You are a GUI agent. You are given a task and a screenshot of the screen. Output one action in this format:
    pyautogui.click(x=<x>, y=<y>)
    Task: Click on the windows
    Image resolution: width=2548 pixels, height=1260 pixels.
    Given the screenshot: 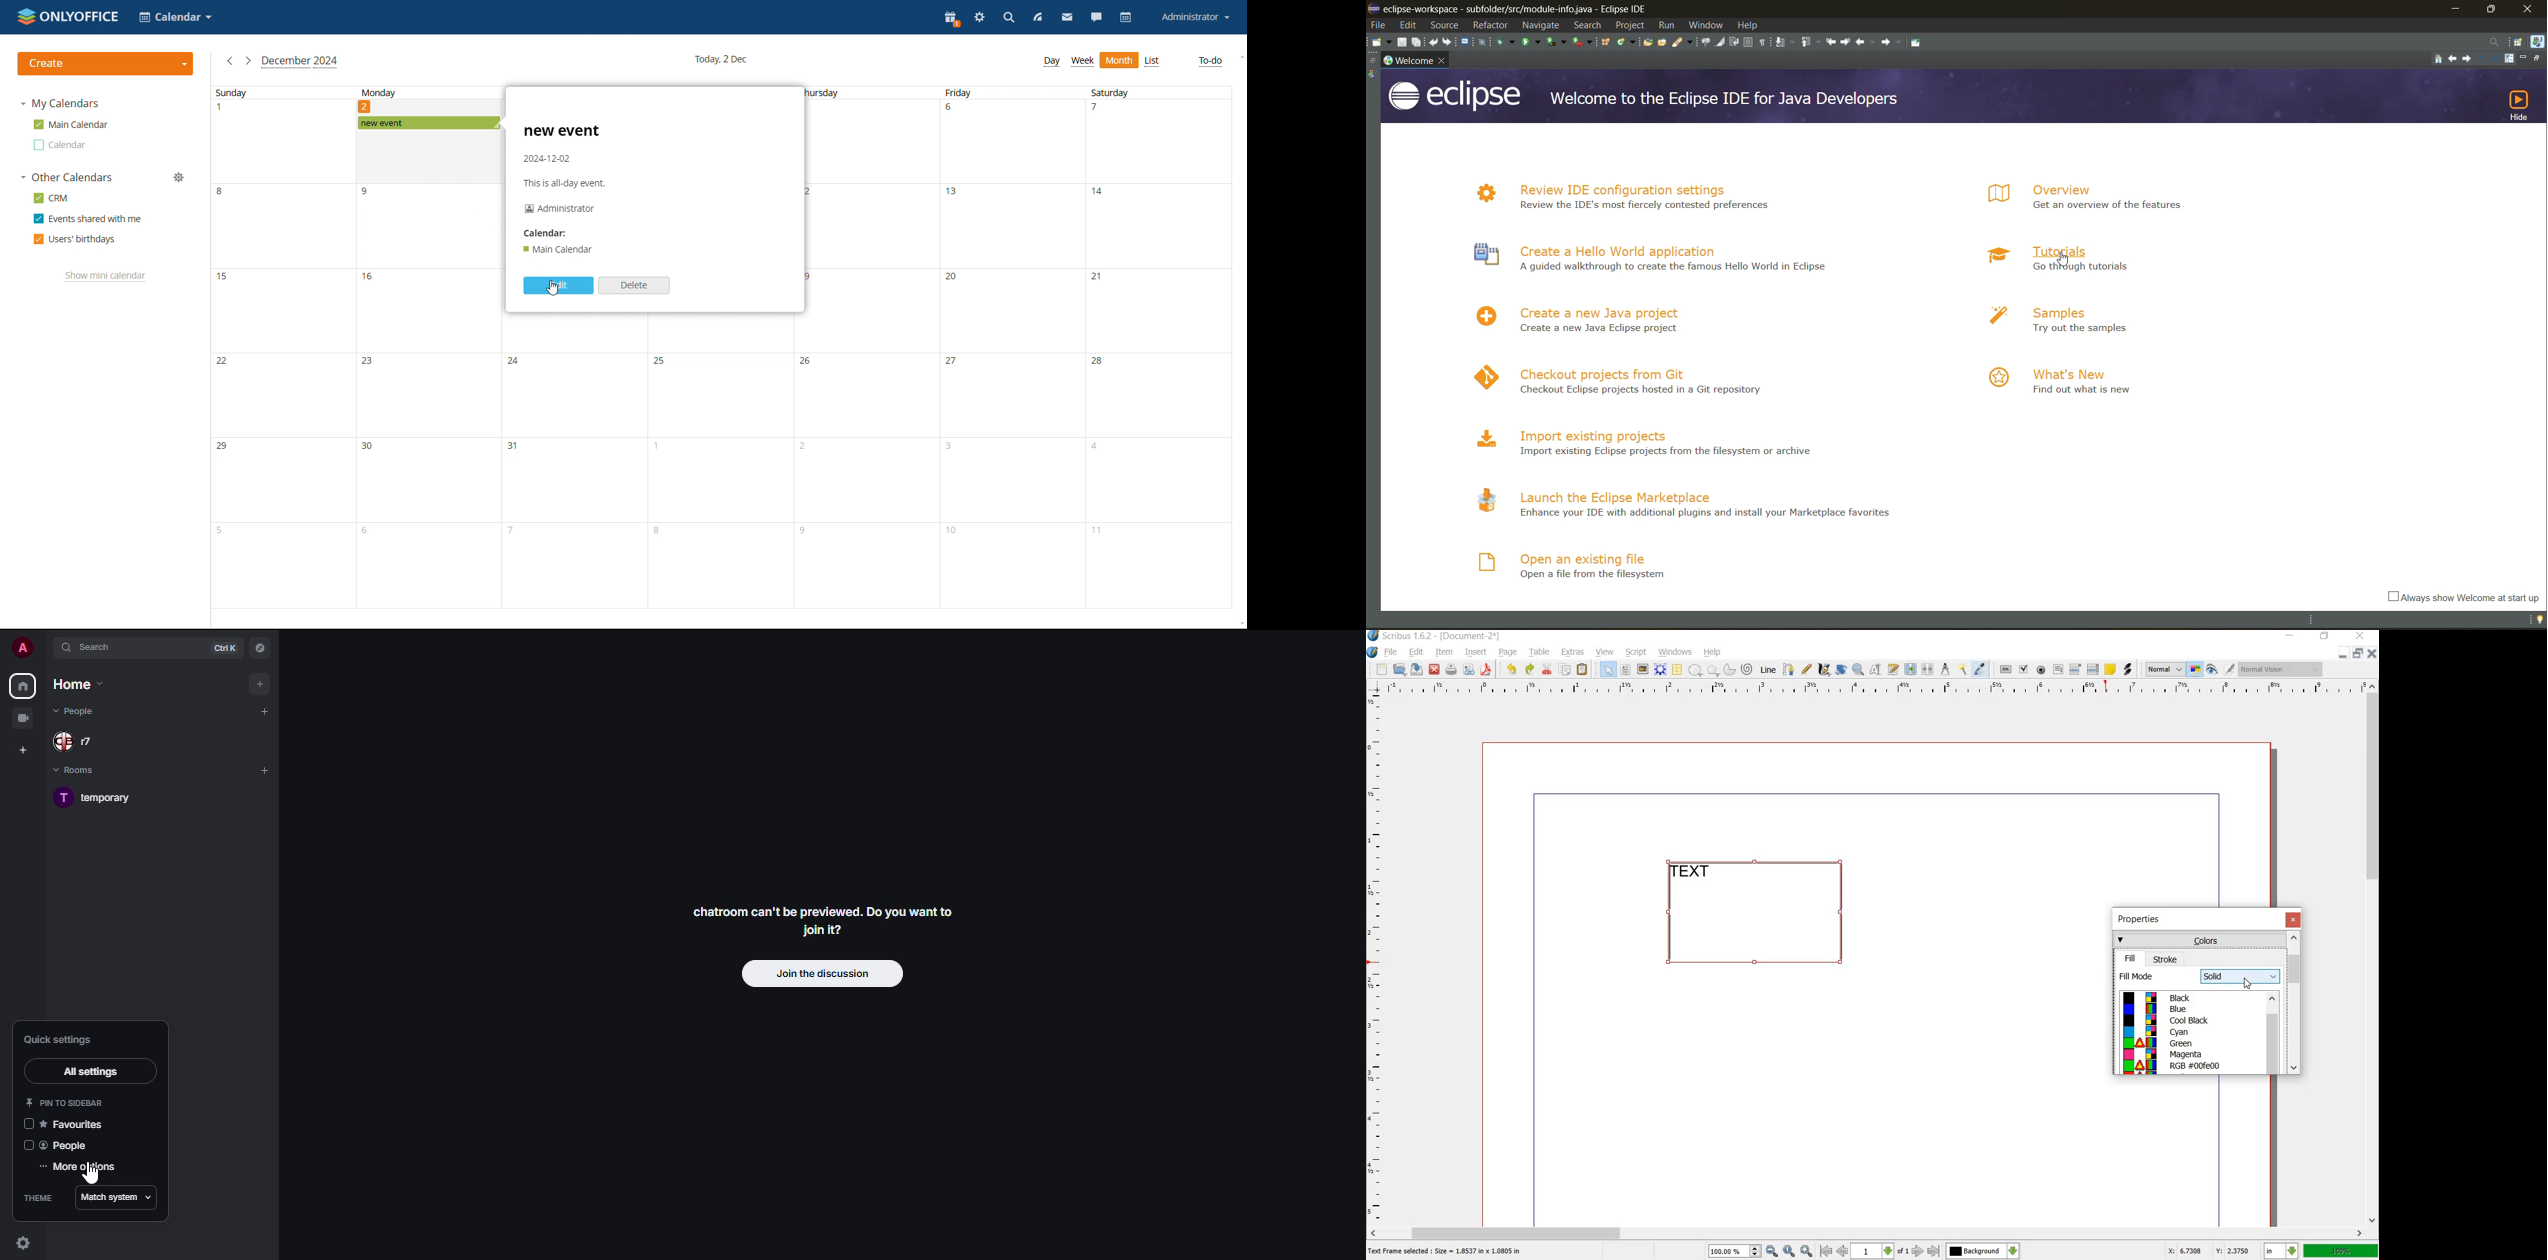 What is the action you would take?
    pyautogui.click(x=1675, y=652)
    